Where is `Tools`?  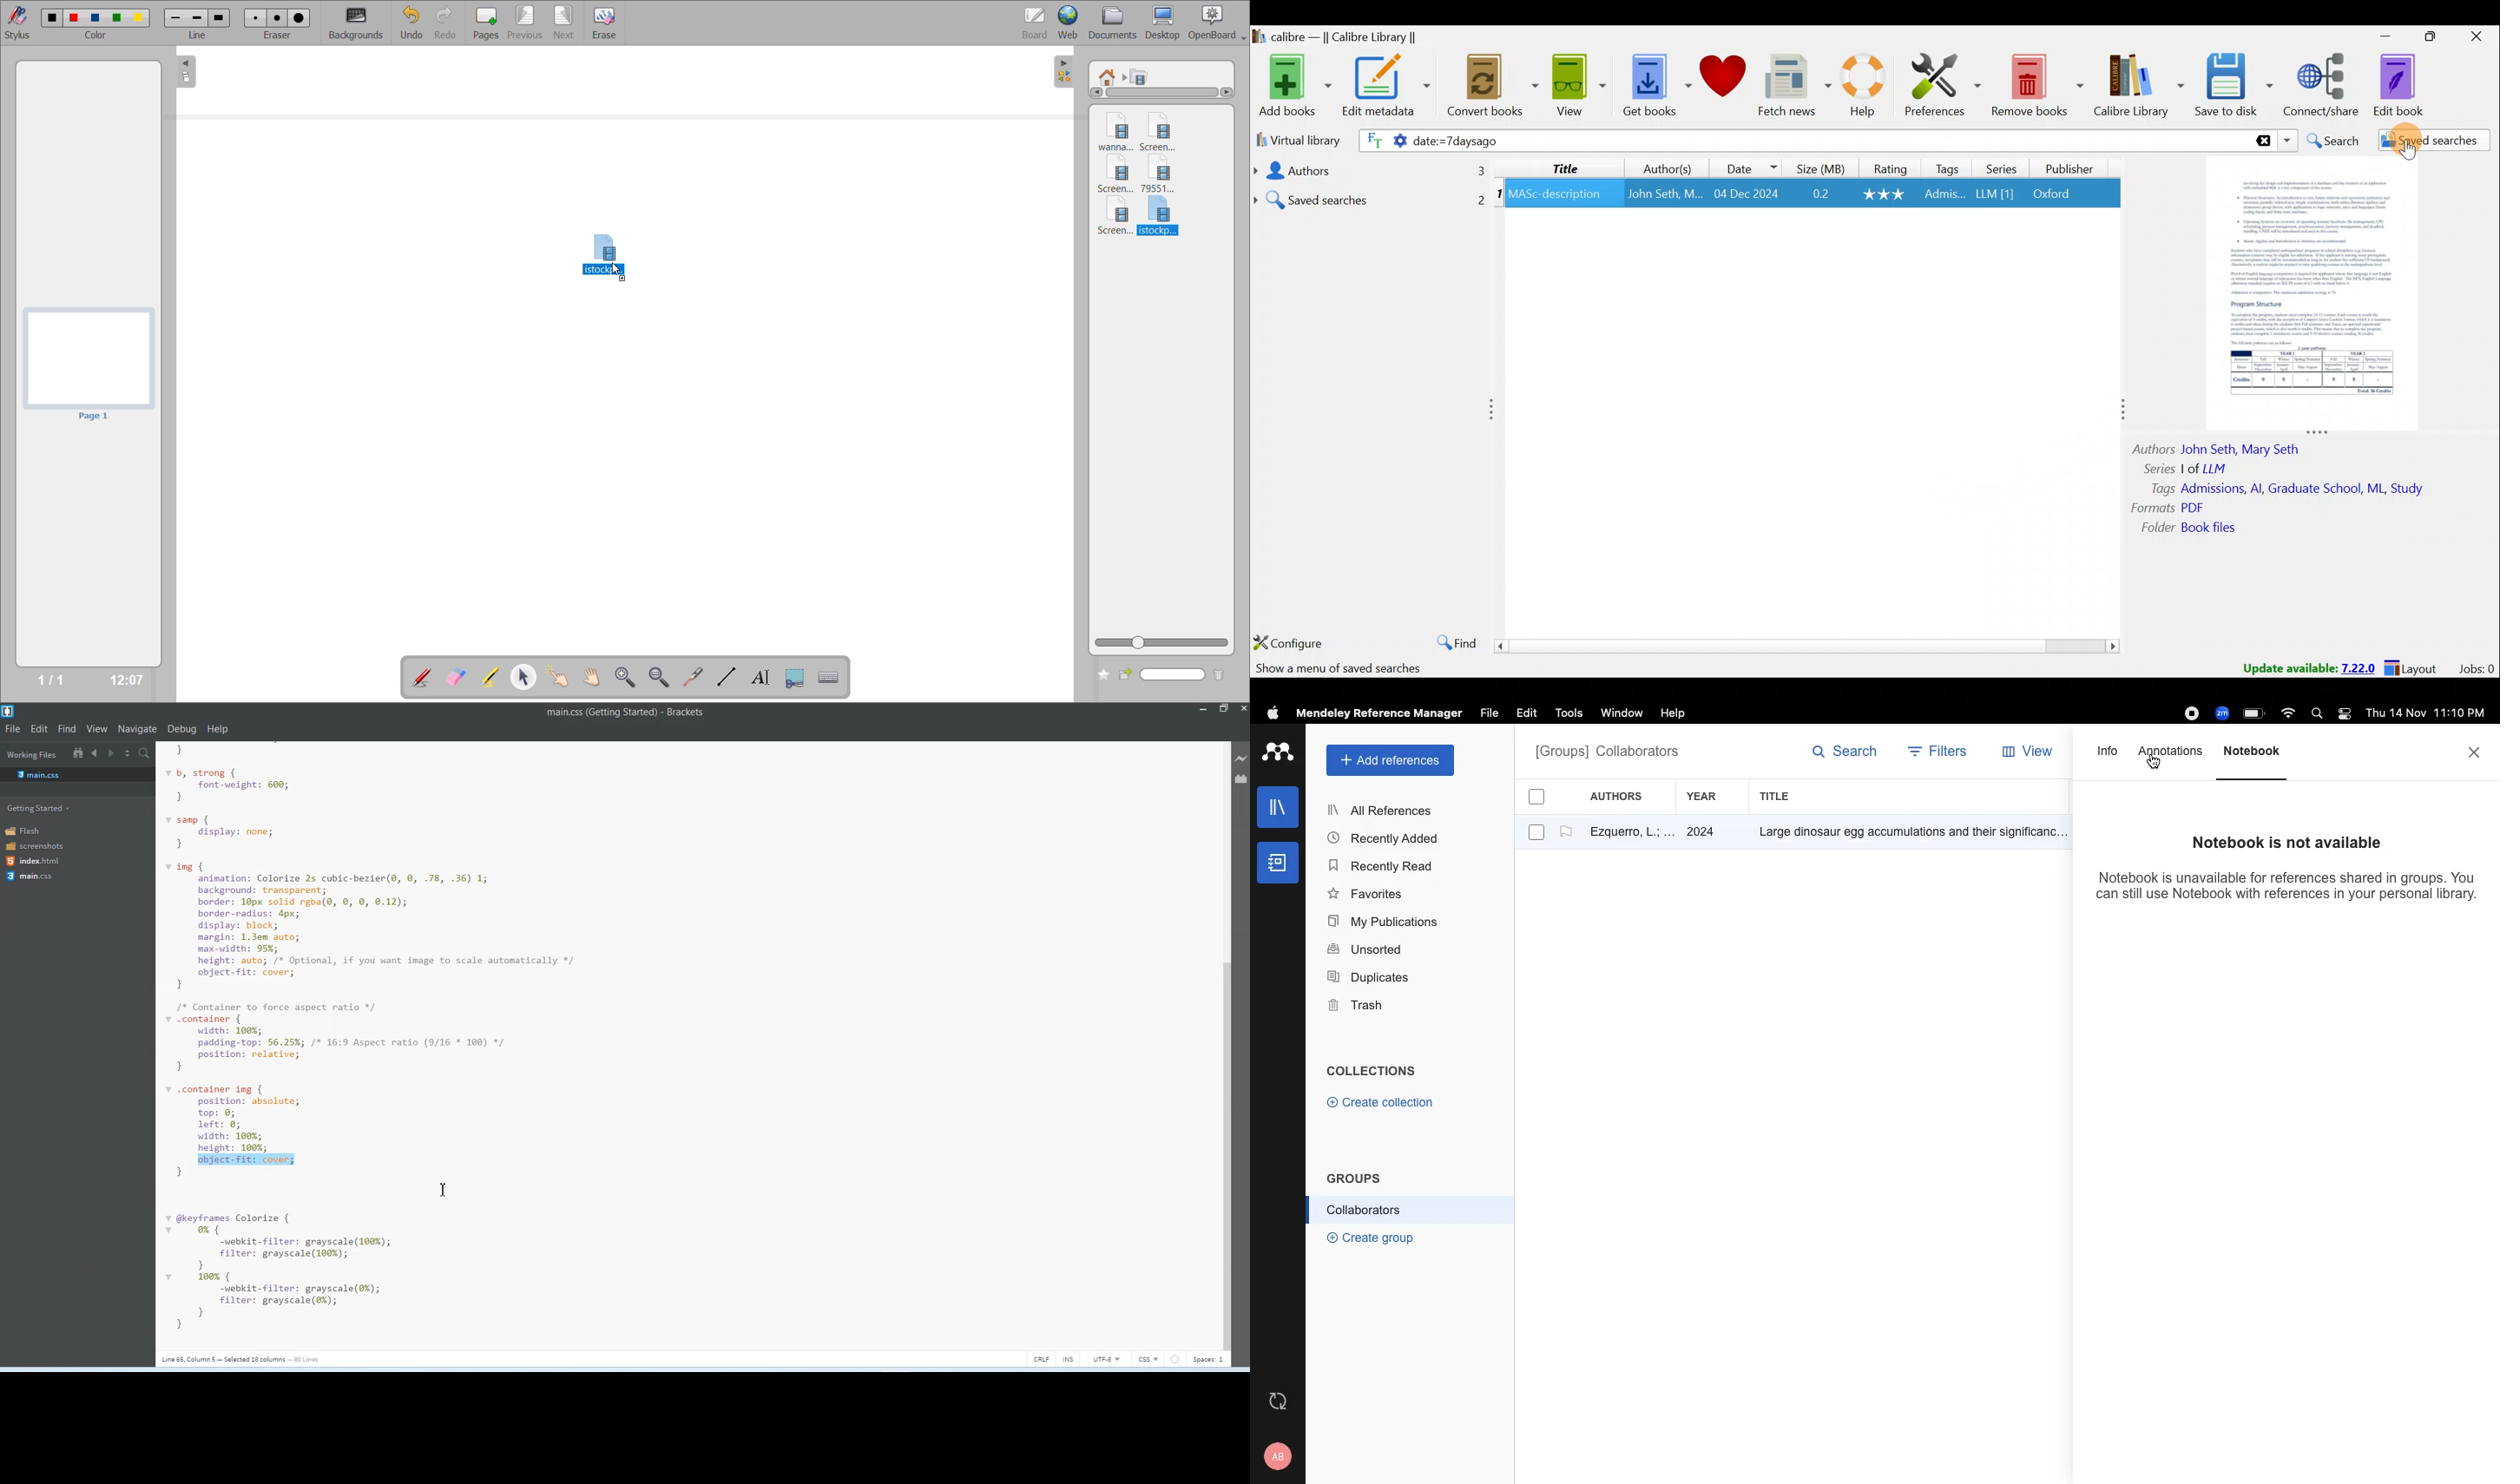
Tools is located at coordinates (1569, 714).